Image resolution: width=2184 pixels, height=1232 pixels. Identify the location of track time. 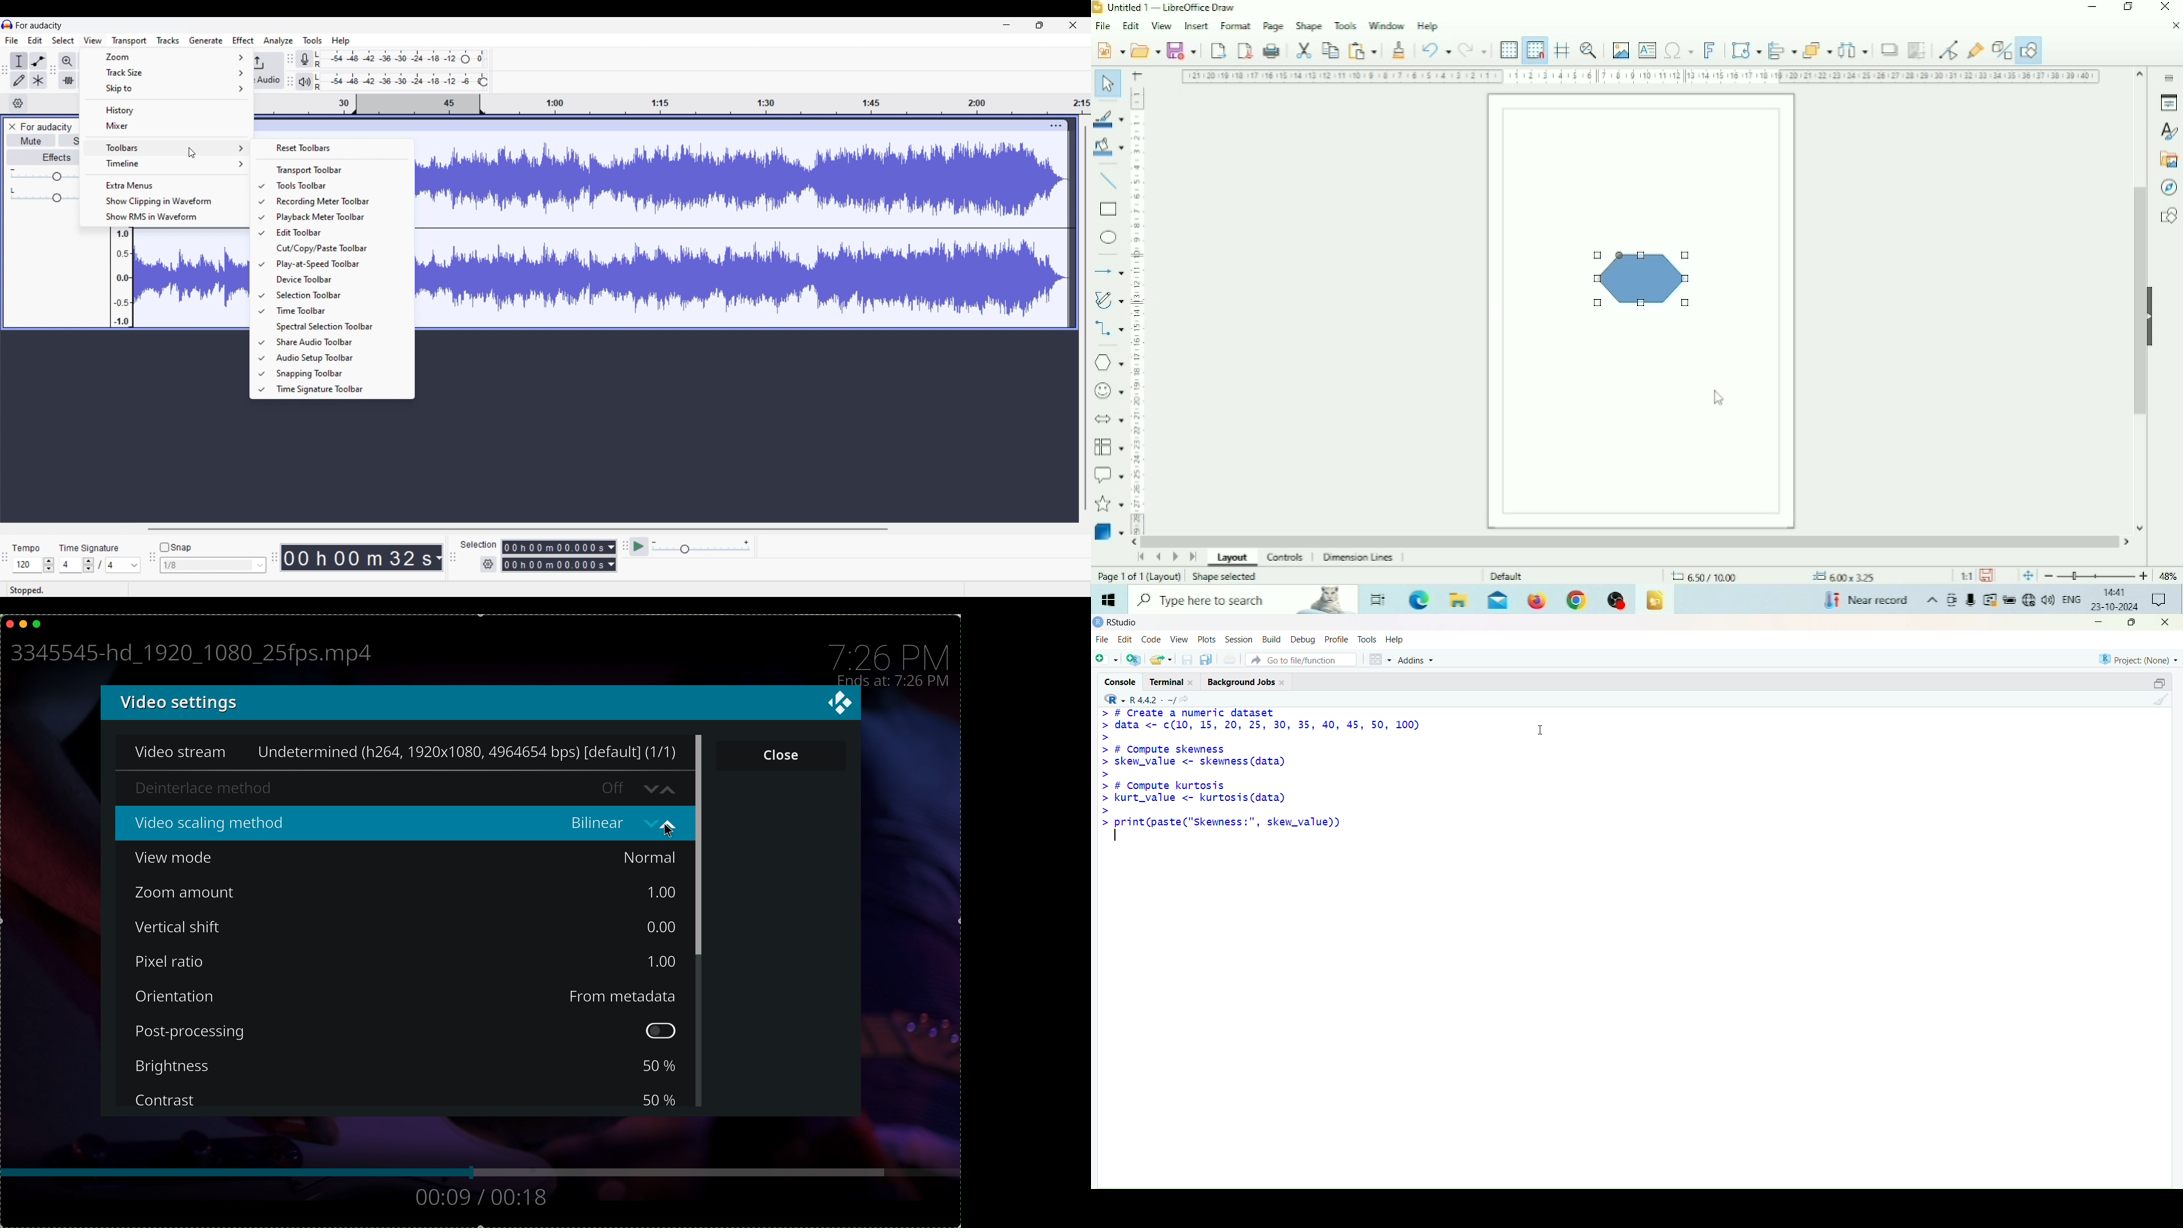
(482, 1199).